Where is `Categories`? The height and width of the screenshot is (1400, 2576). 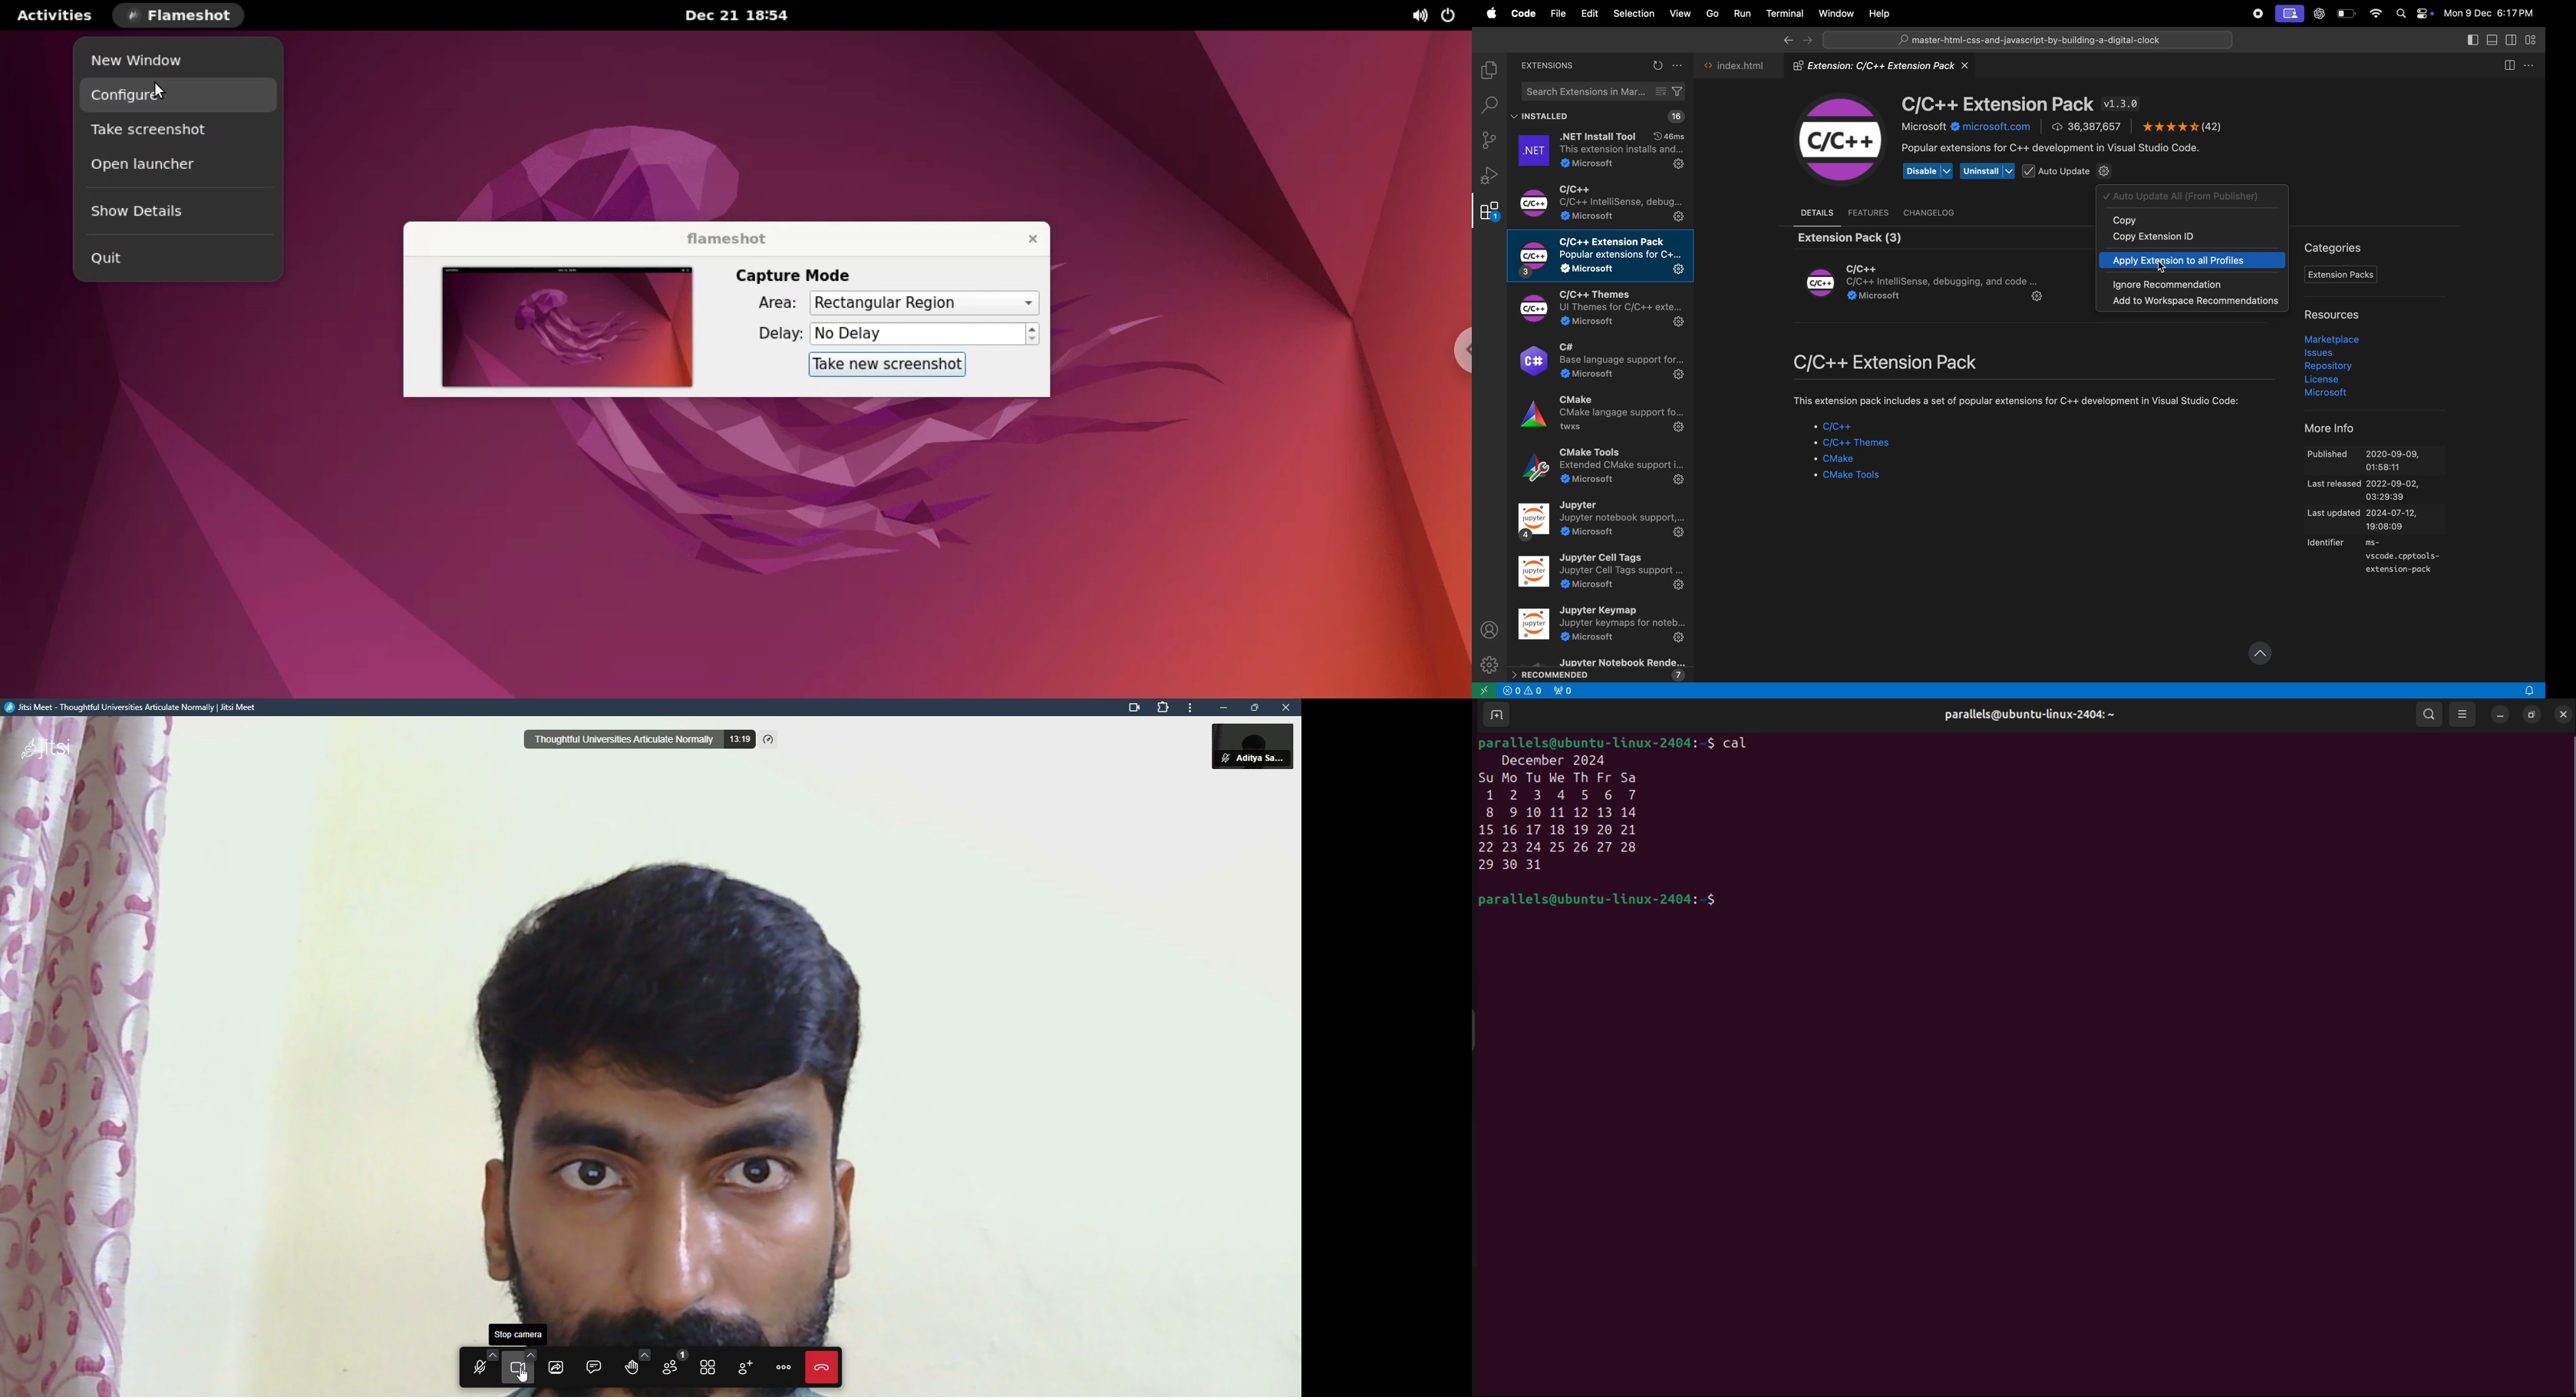
Categories is located at coordinates (2338, 248).